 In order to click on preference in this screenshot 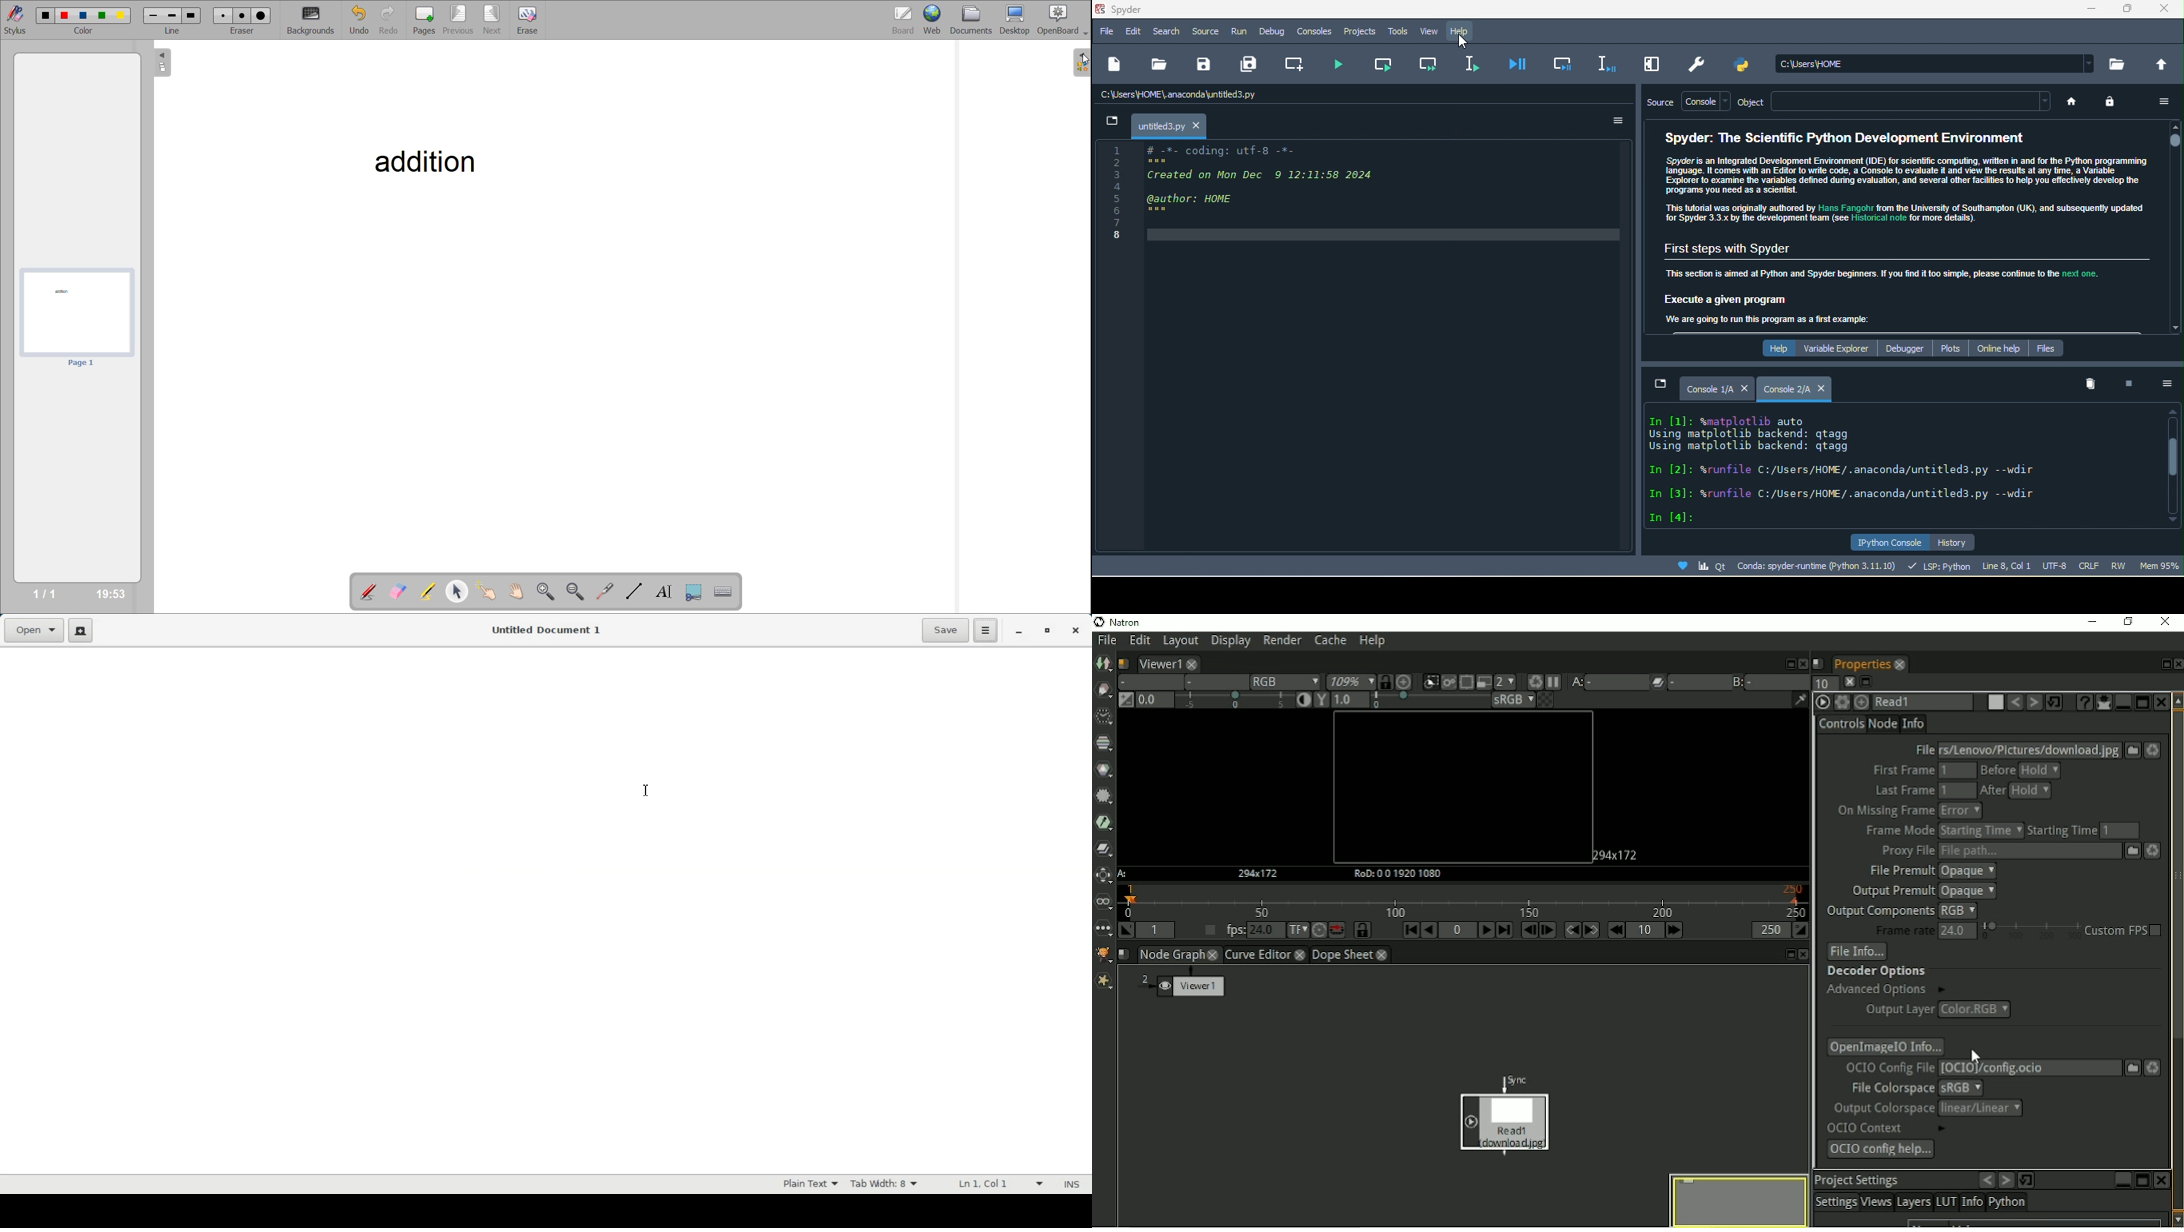, I will do `click(1699, 64)`.